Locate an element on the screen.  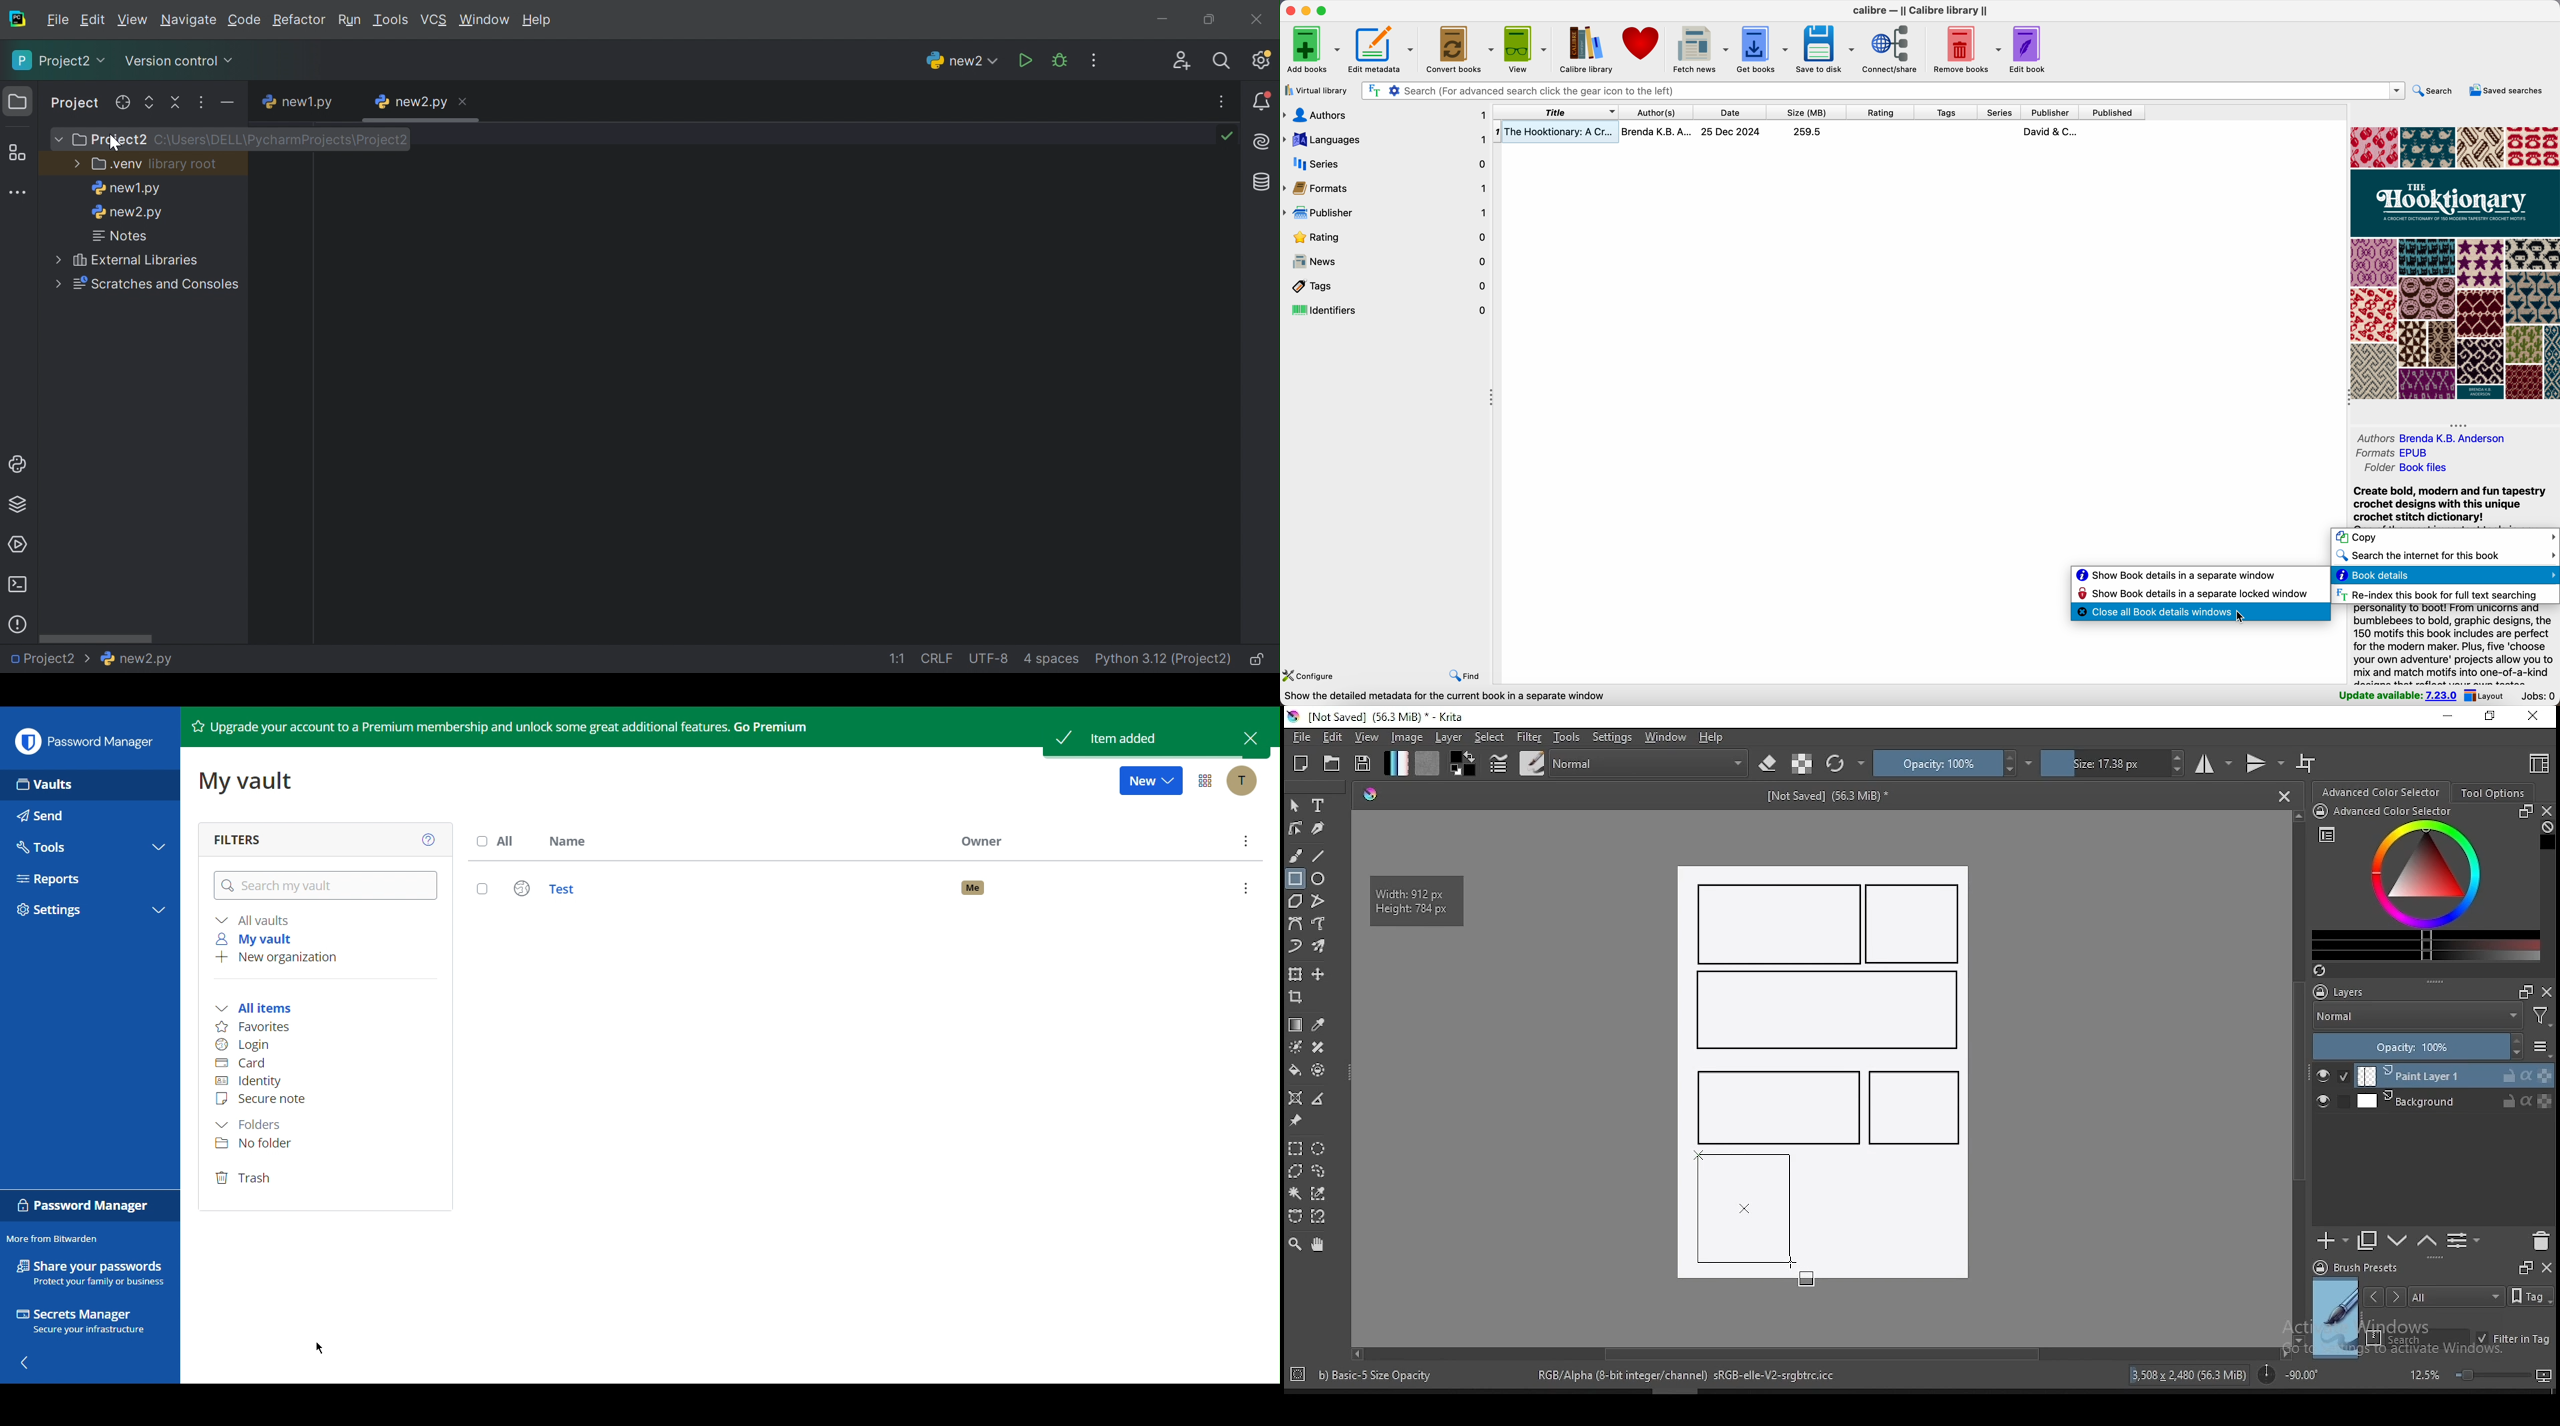
brushes is located at coordinates (1532, 763).